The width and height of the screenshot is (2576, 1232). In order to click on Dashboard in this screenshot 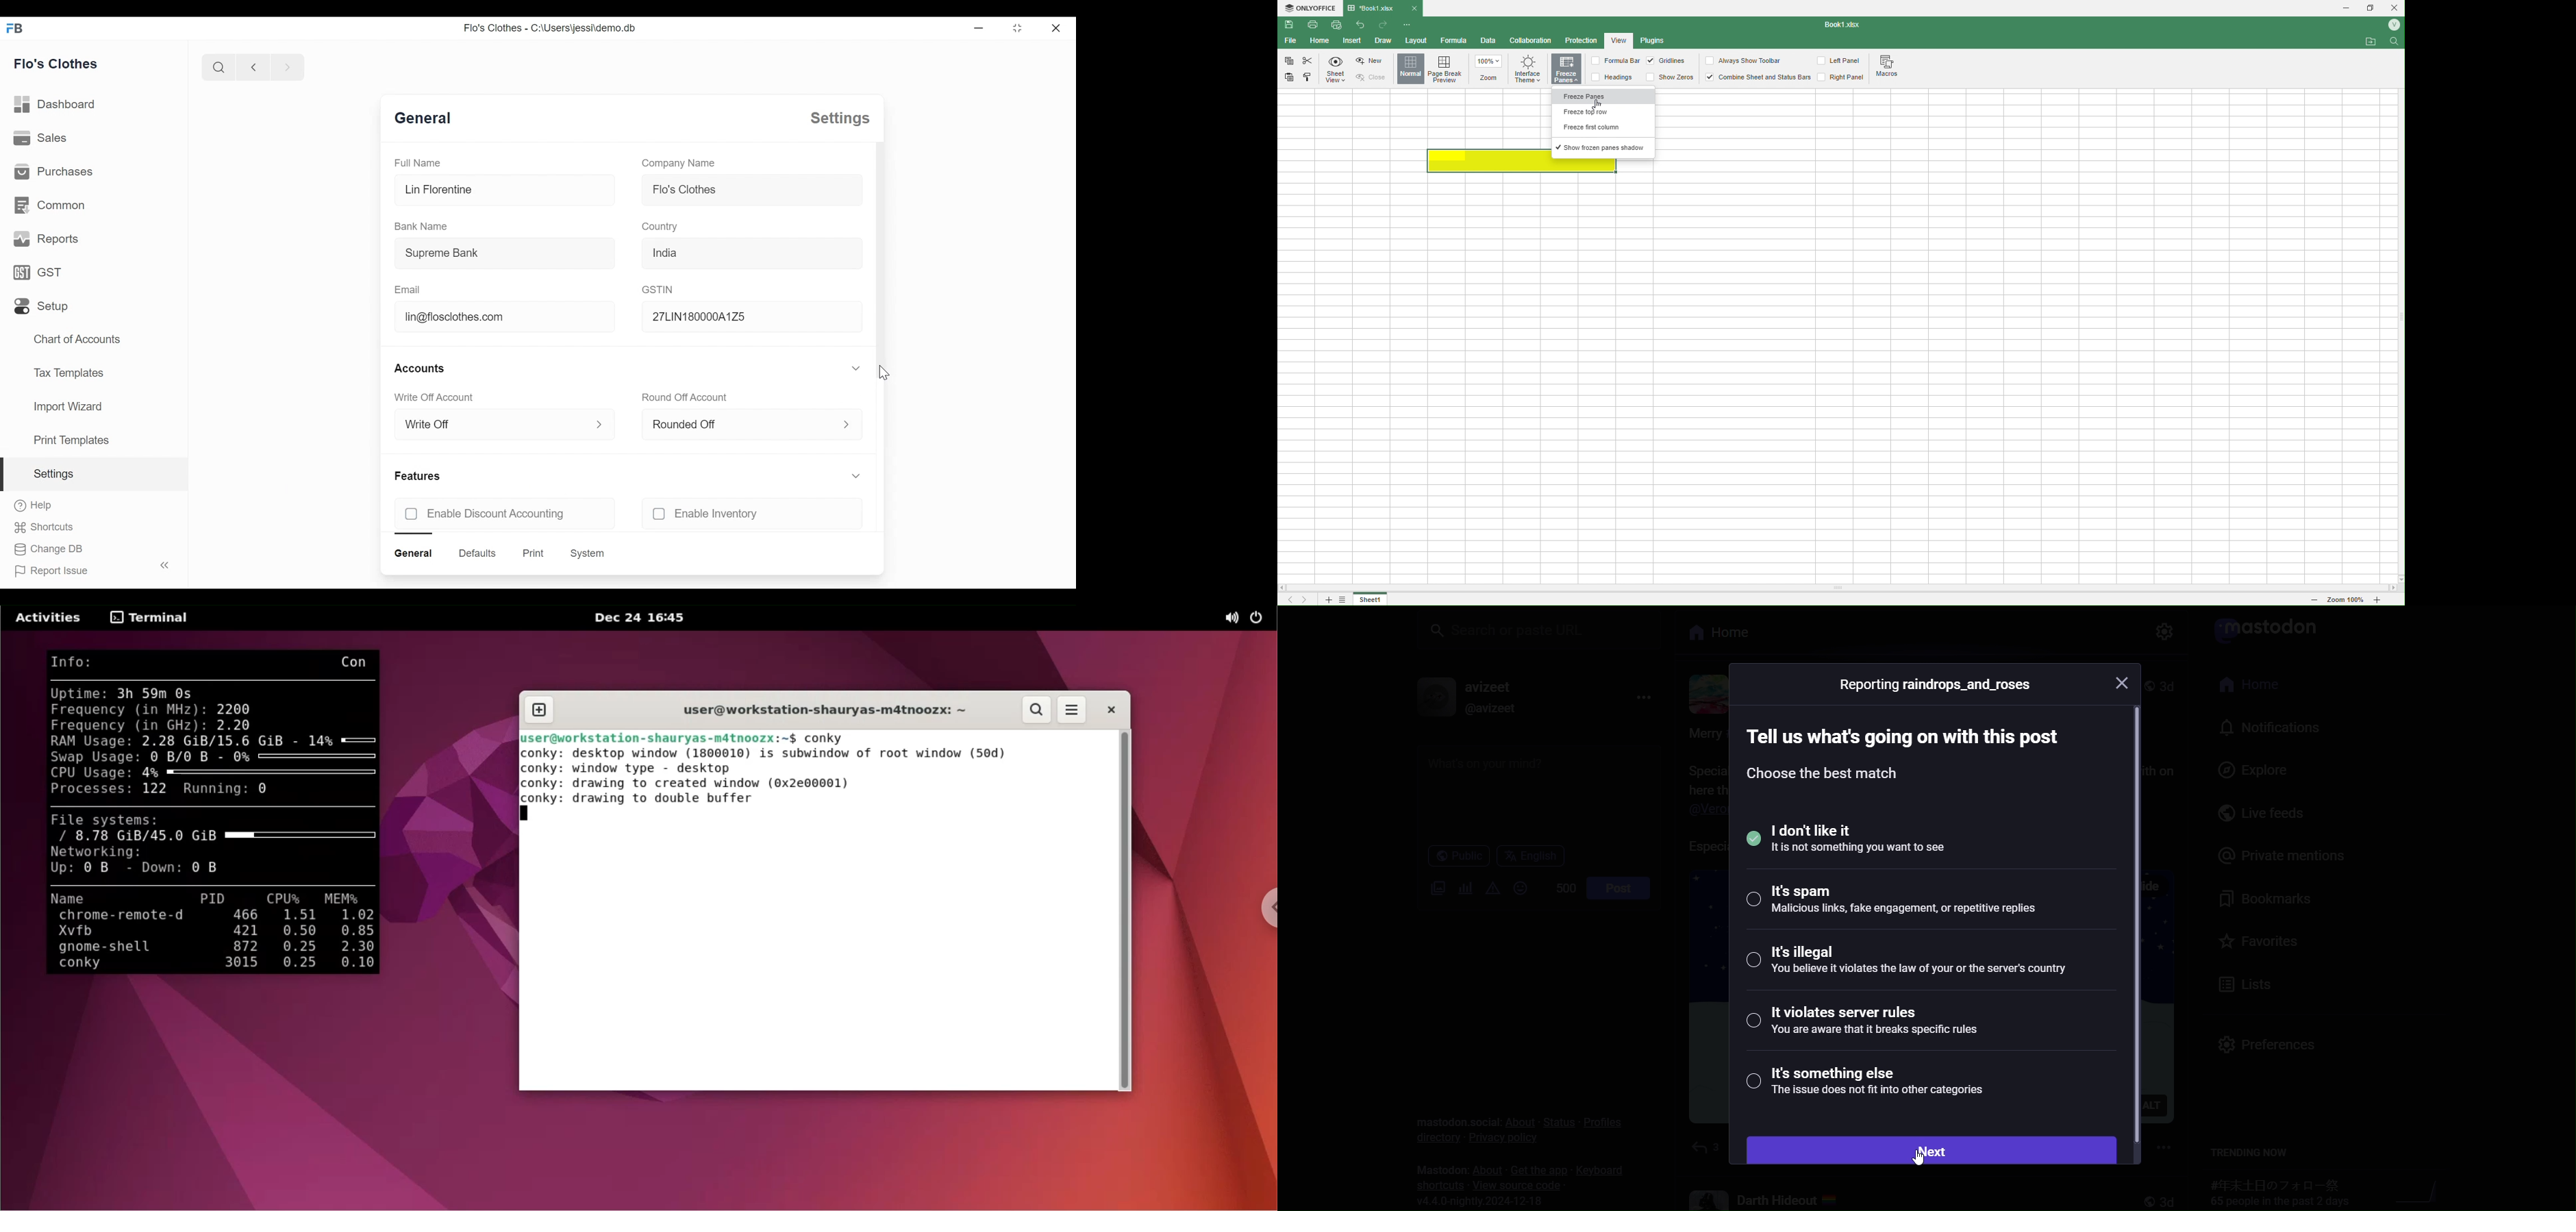, I will do `click(55, 105)`.